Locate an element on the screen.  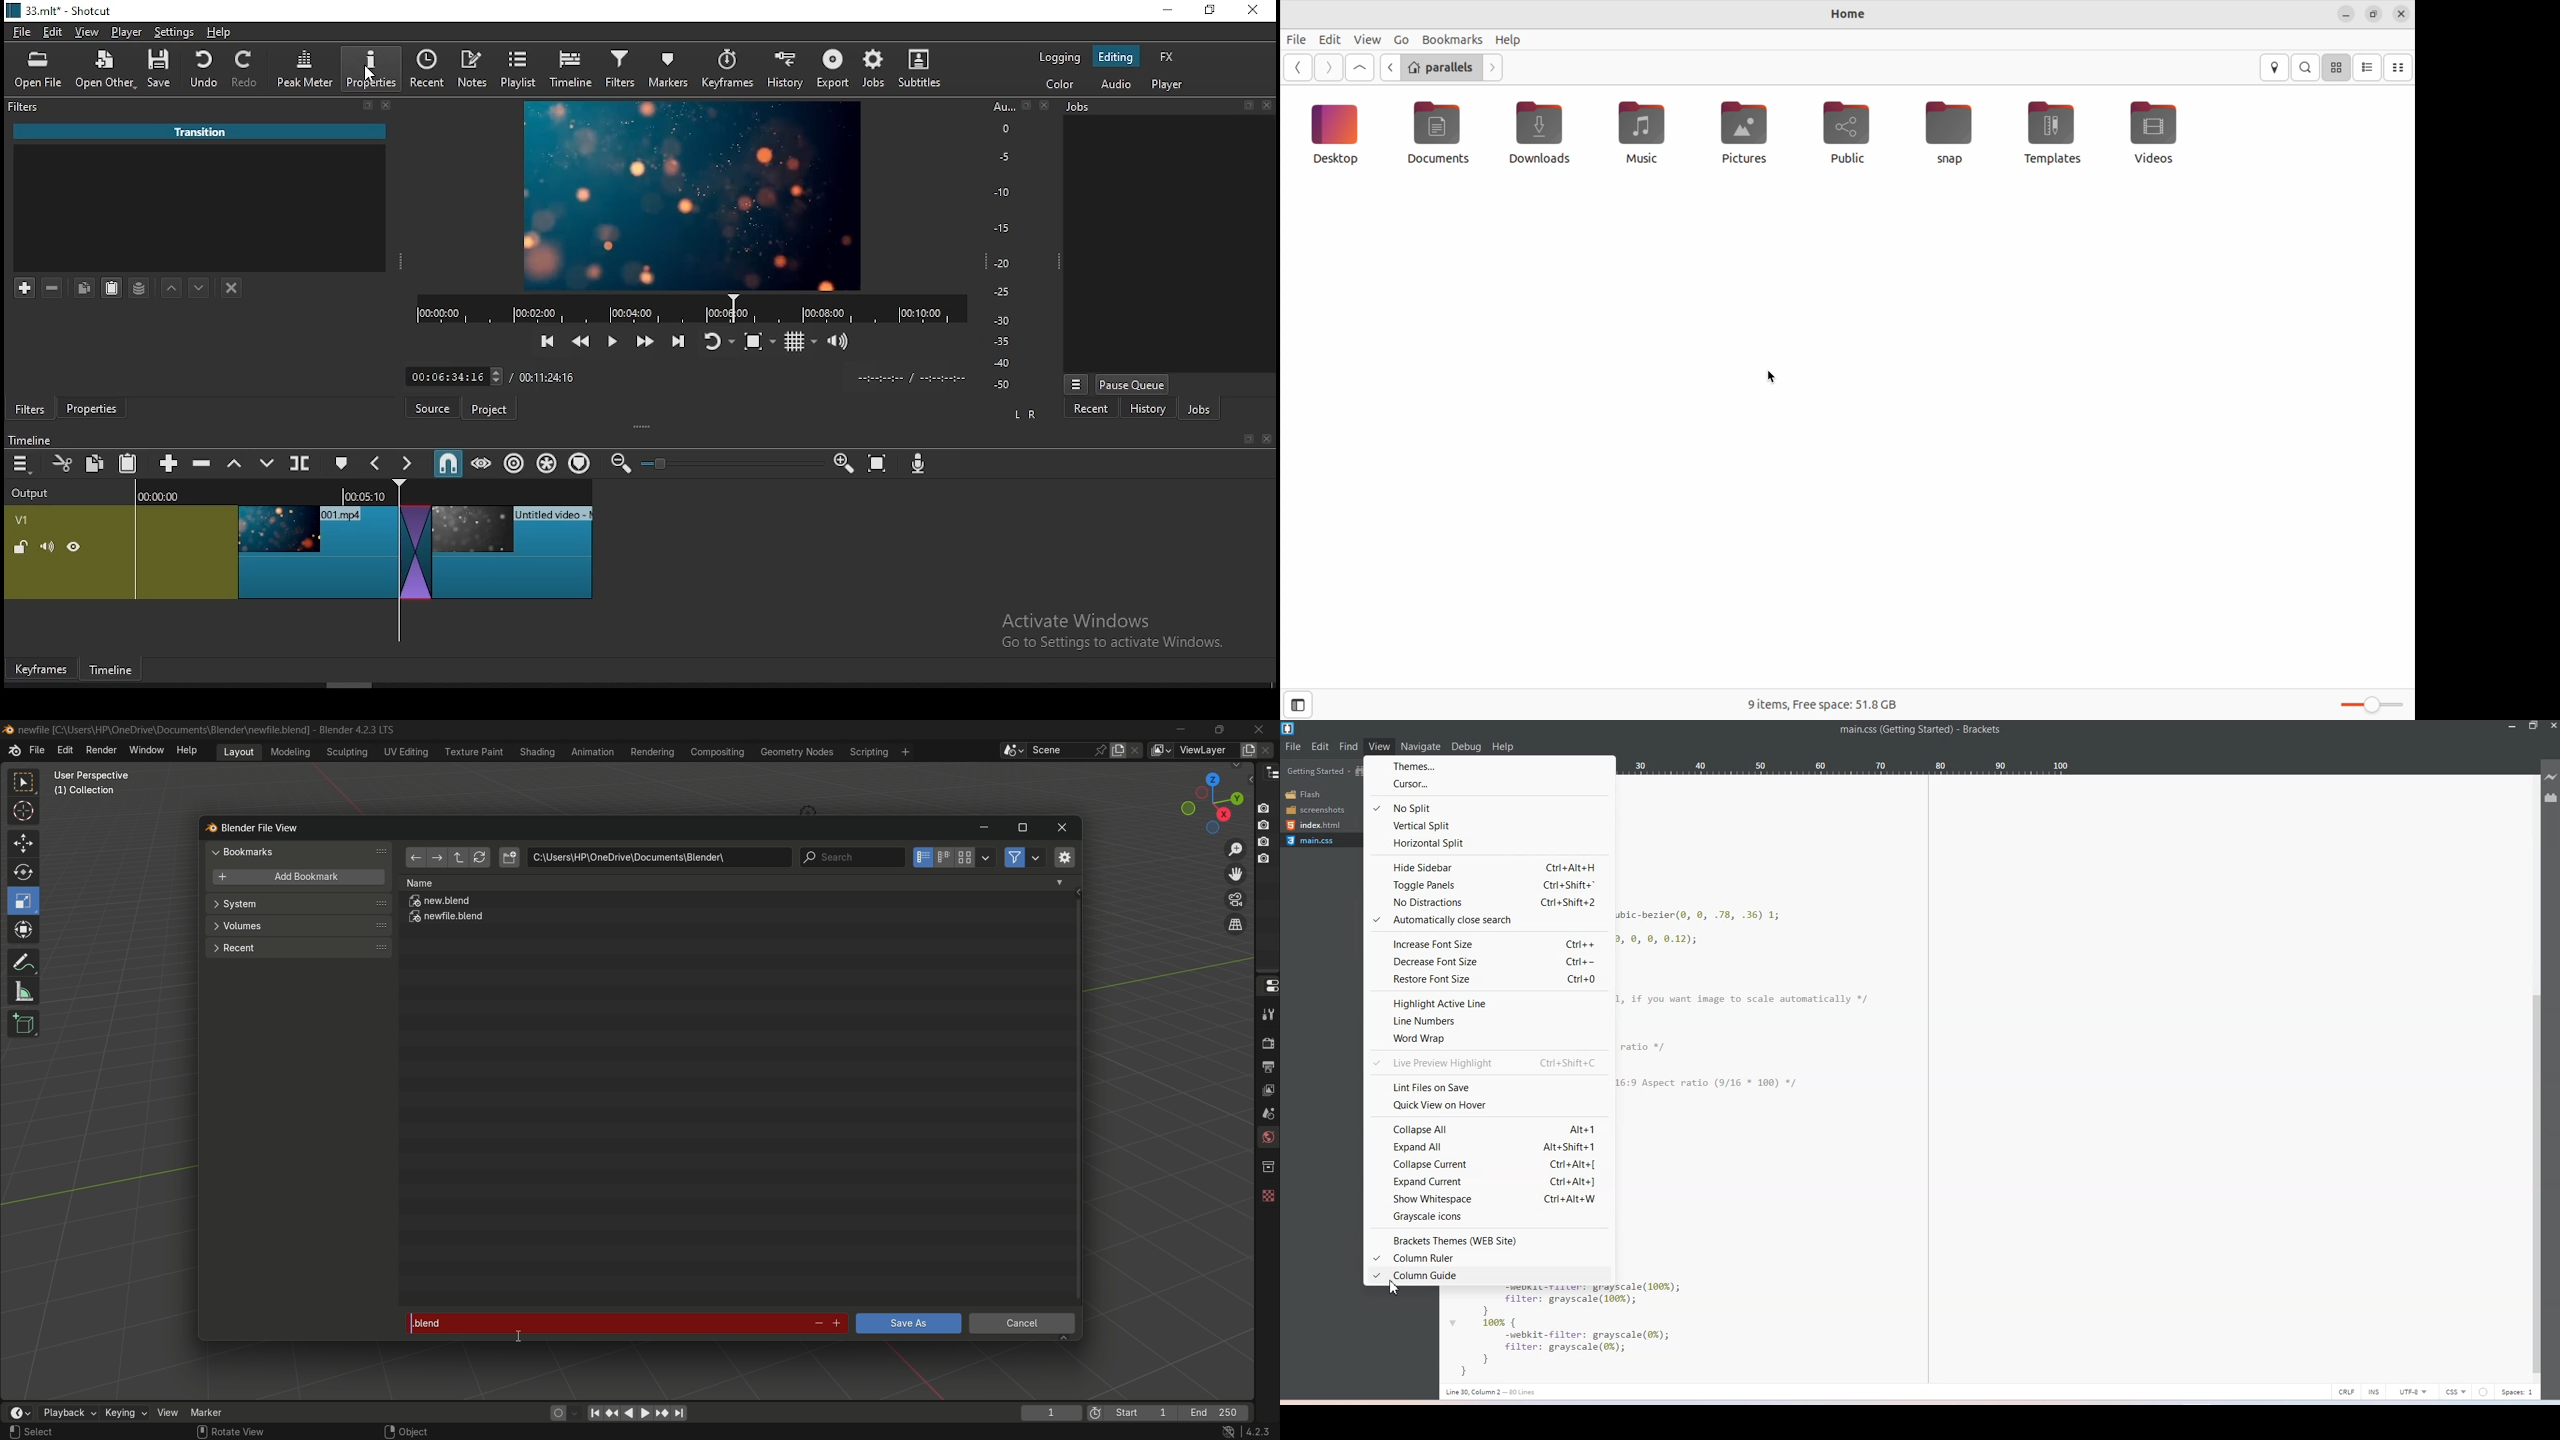
Flash is located at coordinates (1320, 794).